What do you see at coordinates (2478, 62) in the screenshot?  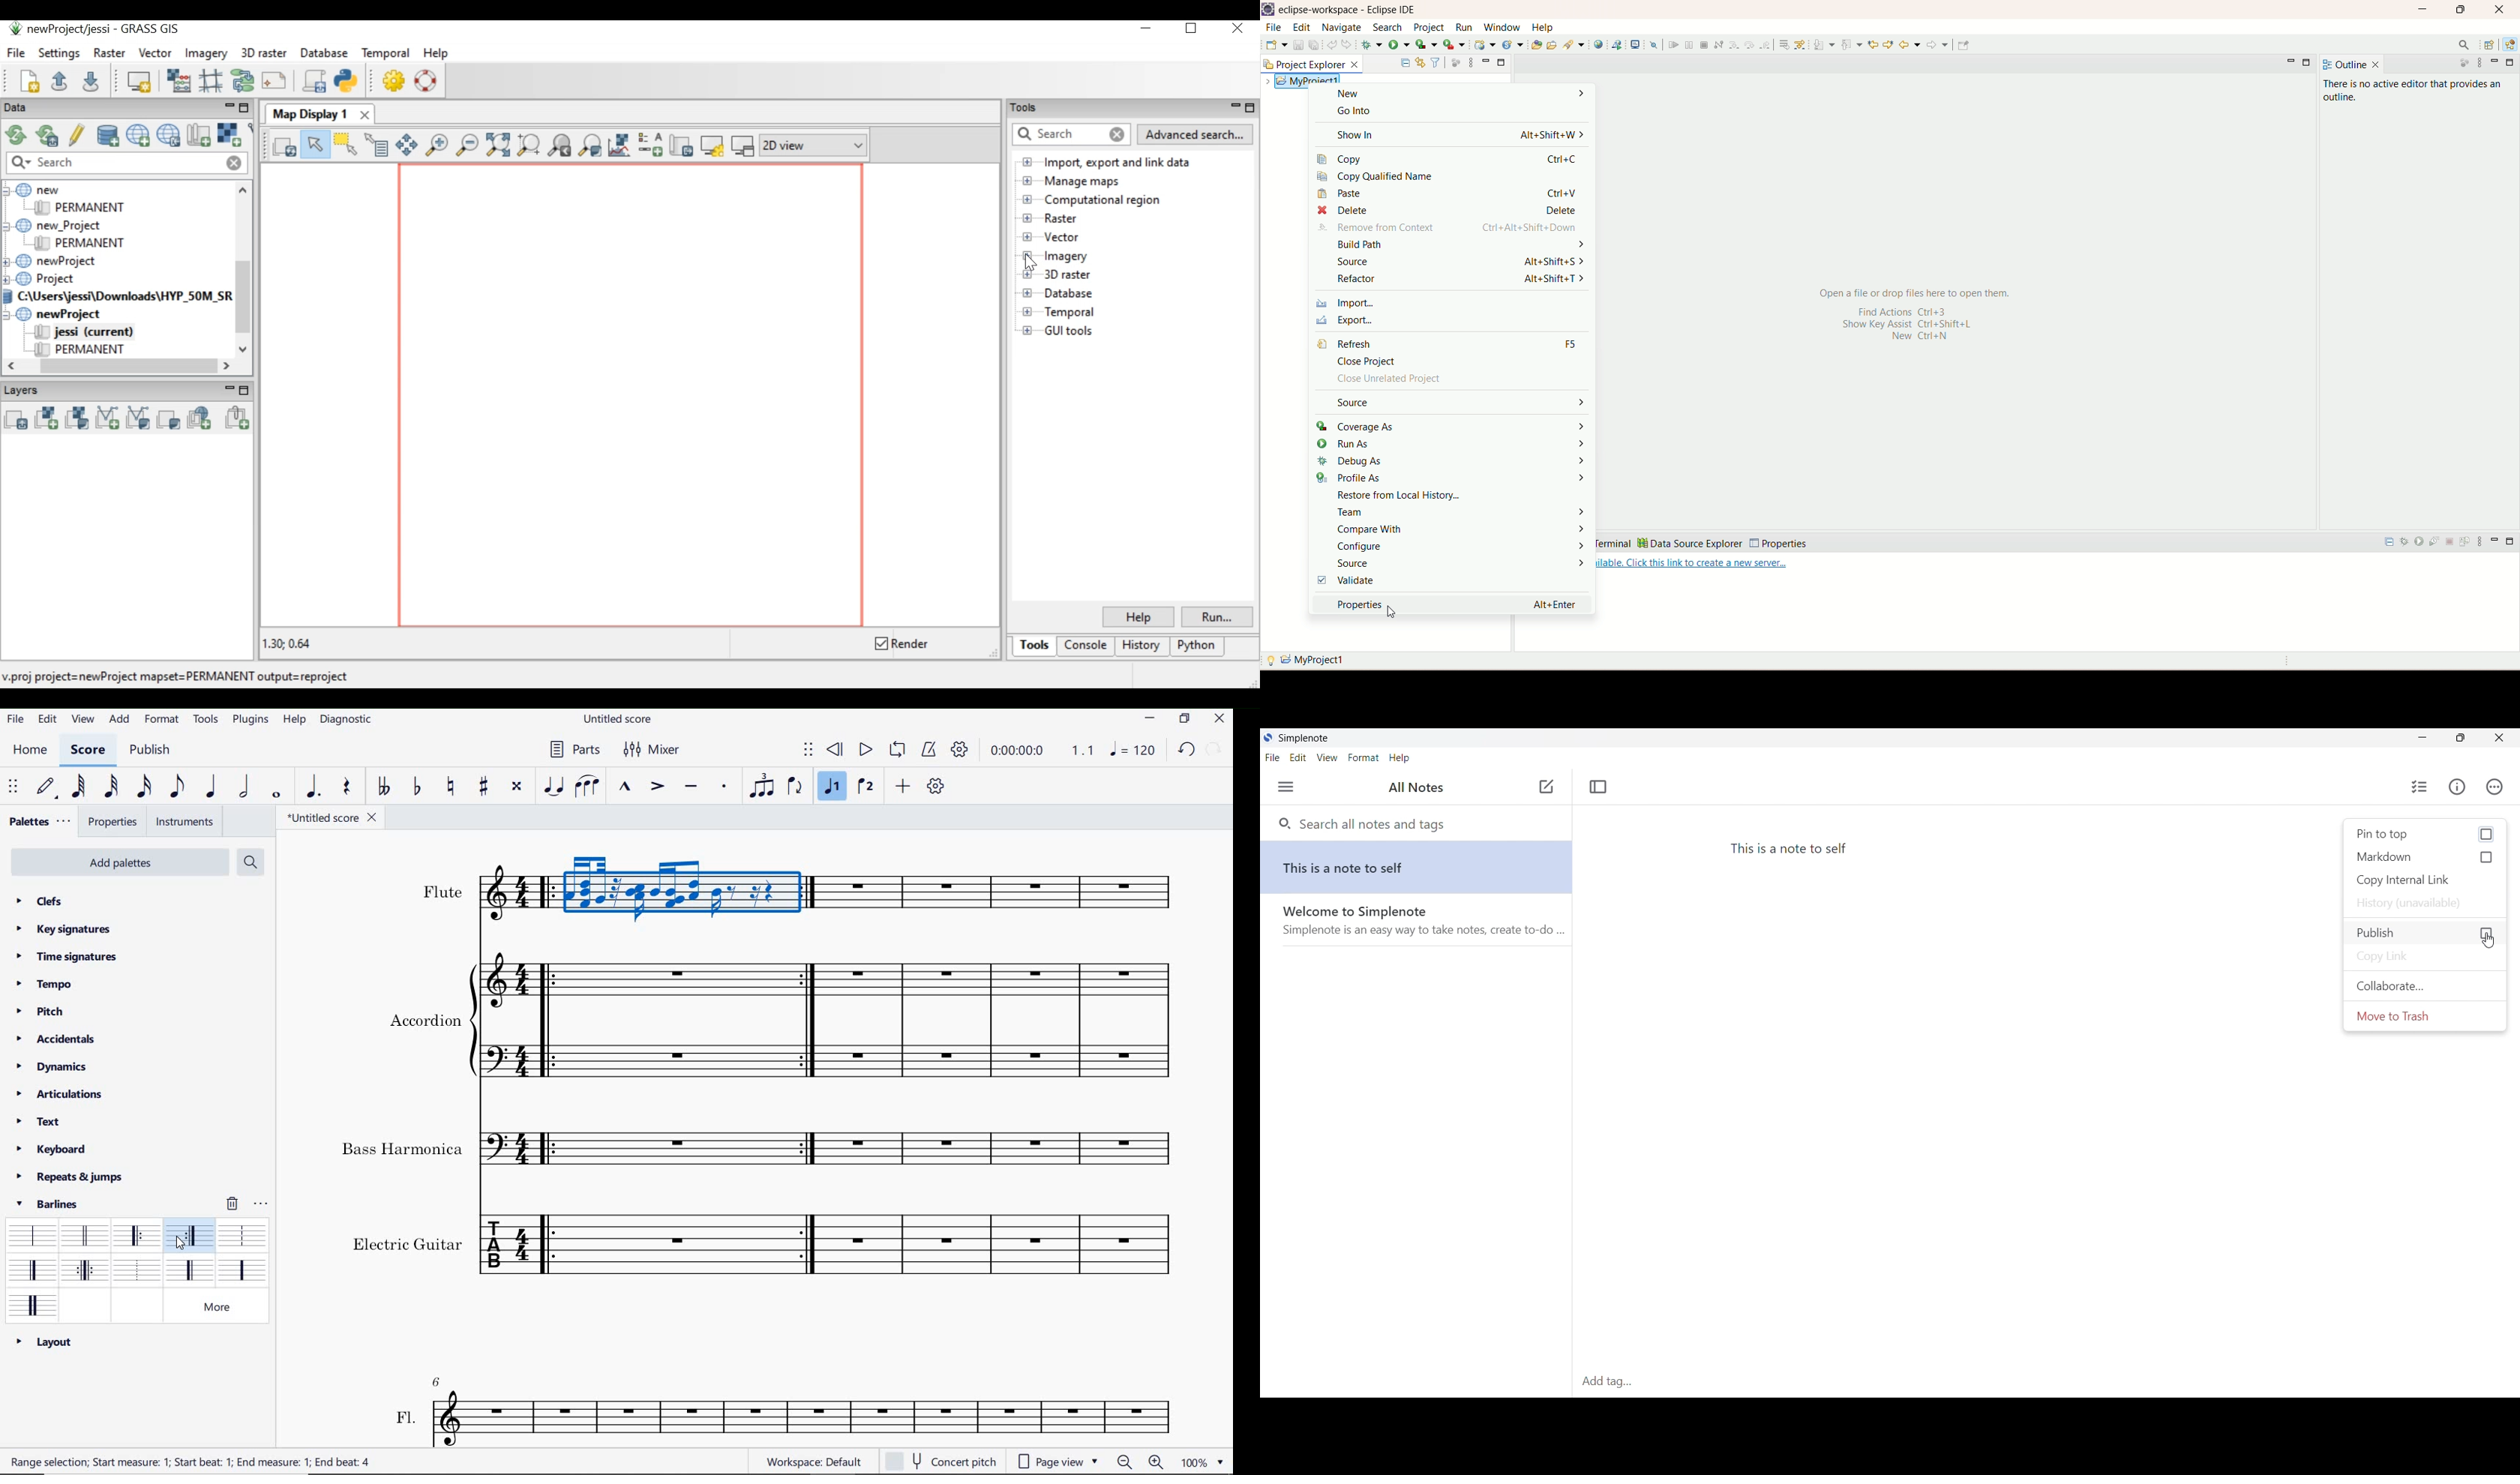 I see `view menu` at bounding box center [2478, 62].